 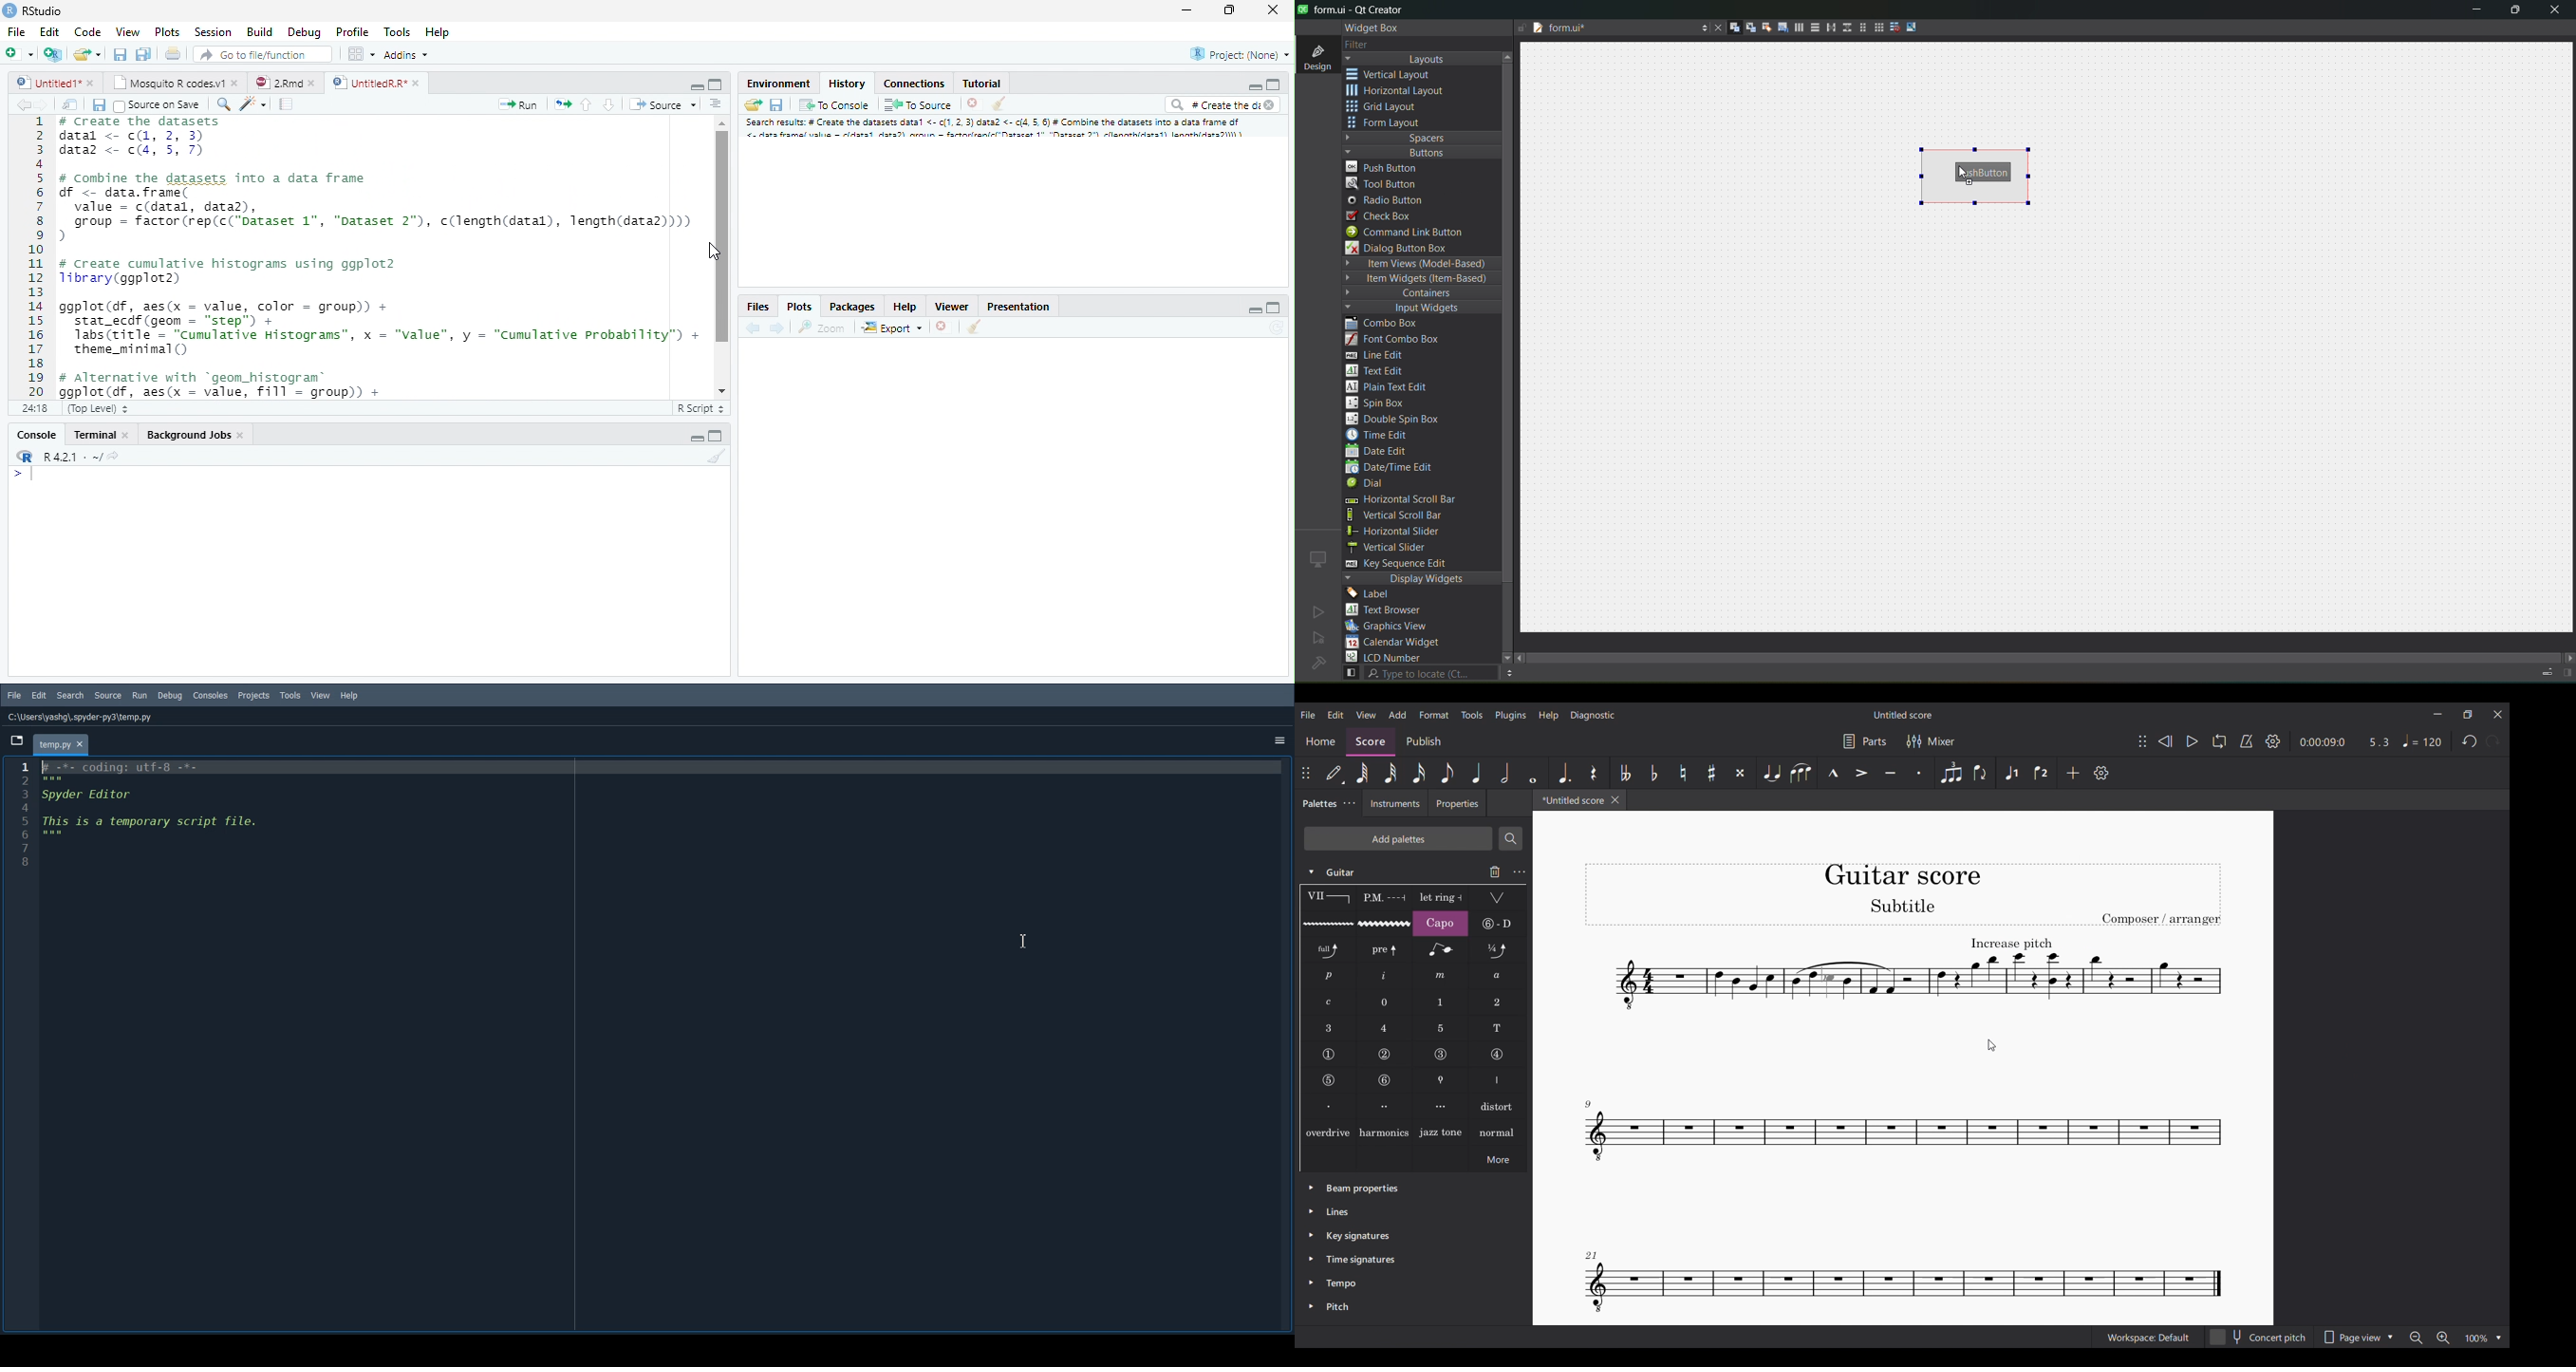 What do you see at coordinates (1252, 309) in the screenshot?
I see `Minimize` at bounding box center [1252, 309].